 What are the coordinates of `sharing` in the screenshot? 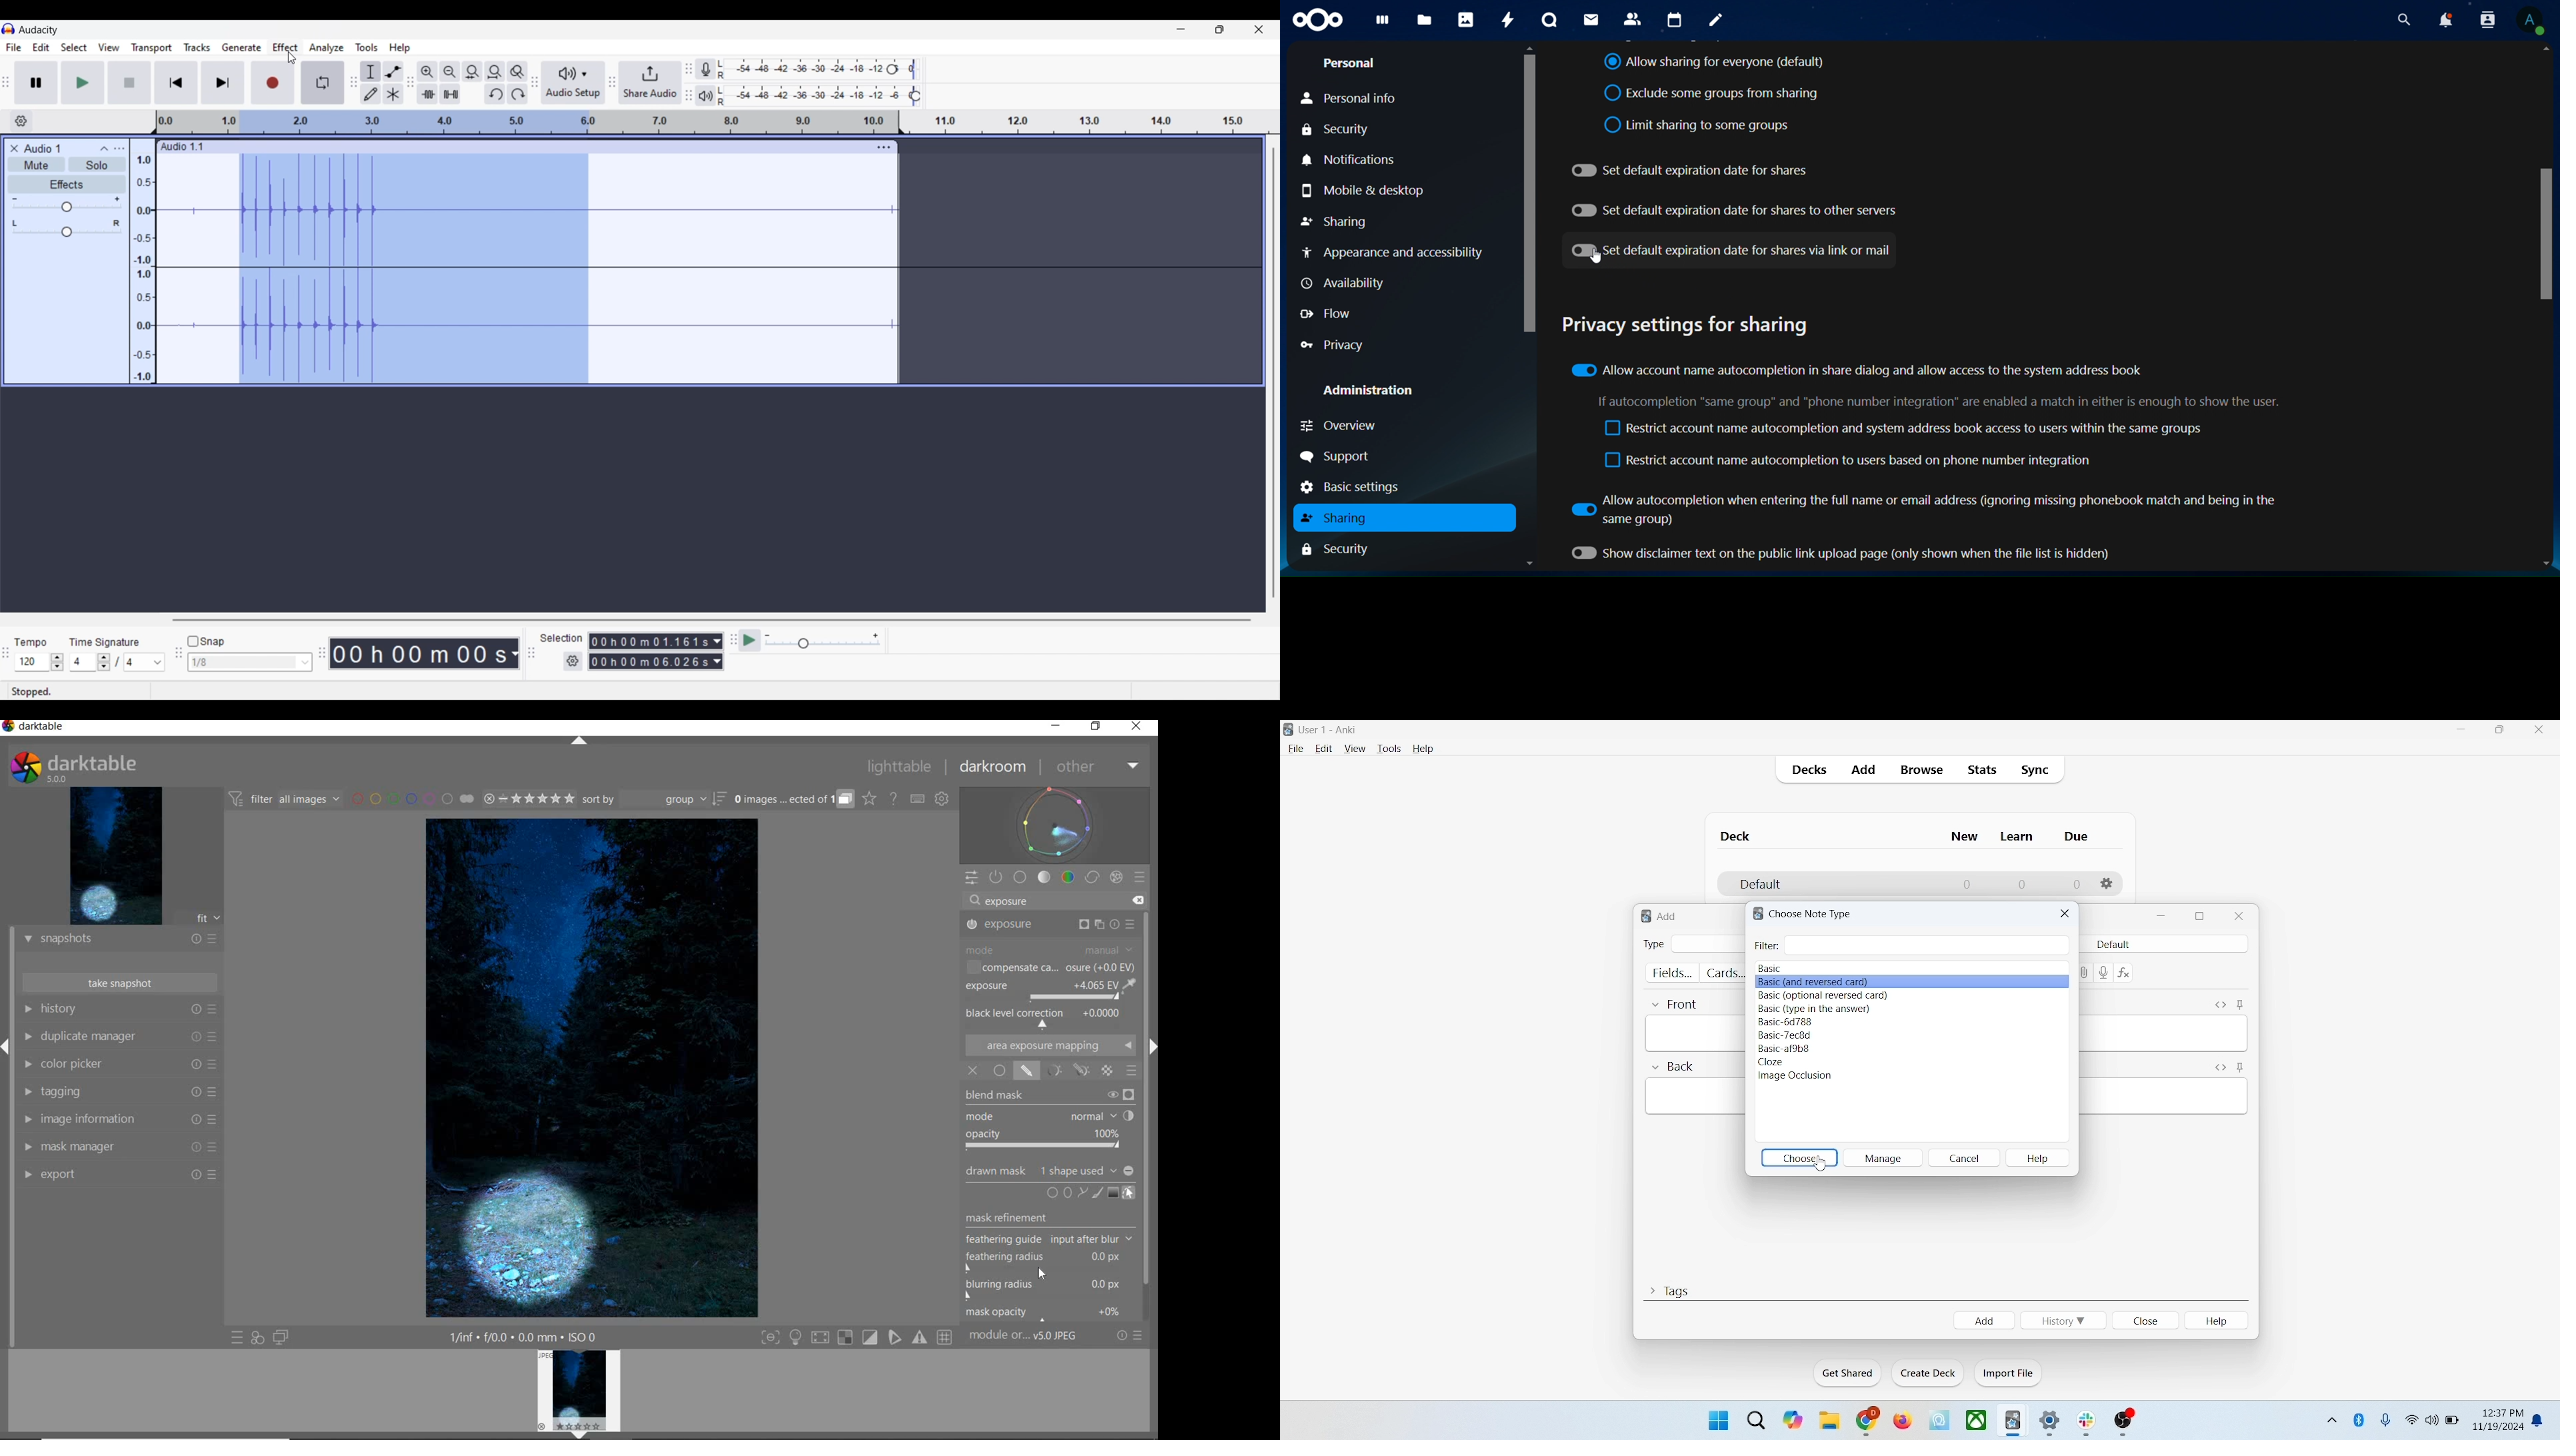 It's located at (1341, 518).